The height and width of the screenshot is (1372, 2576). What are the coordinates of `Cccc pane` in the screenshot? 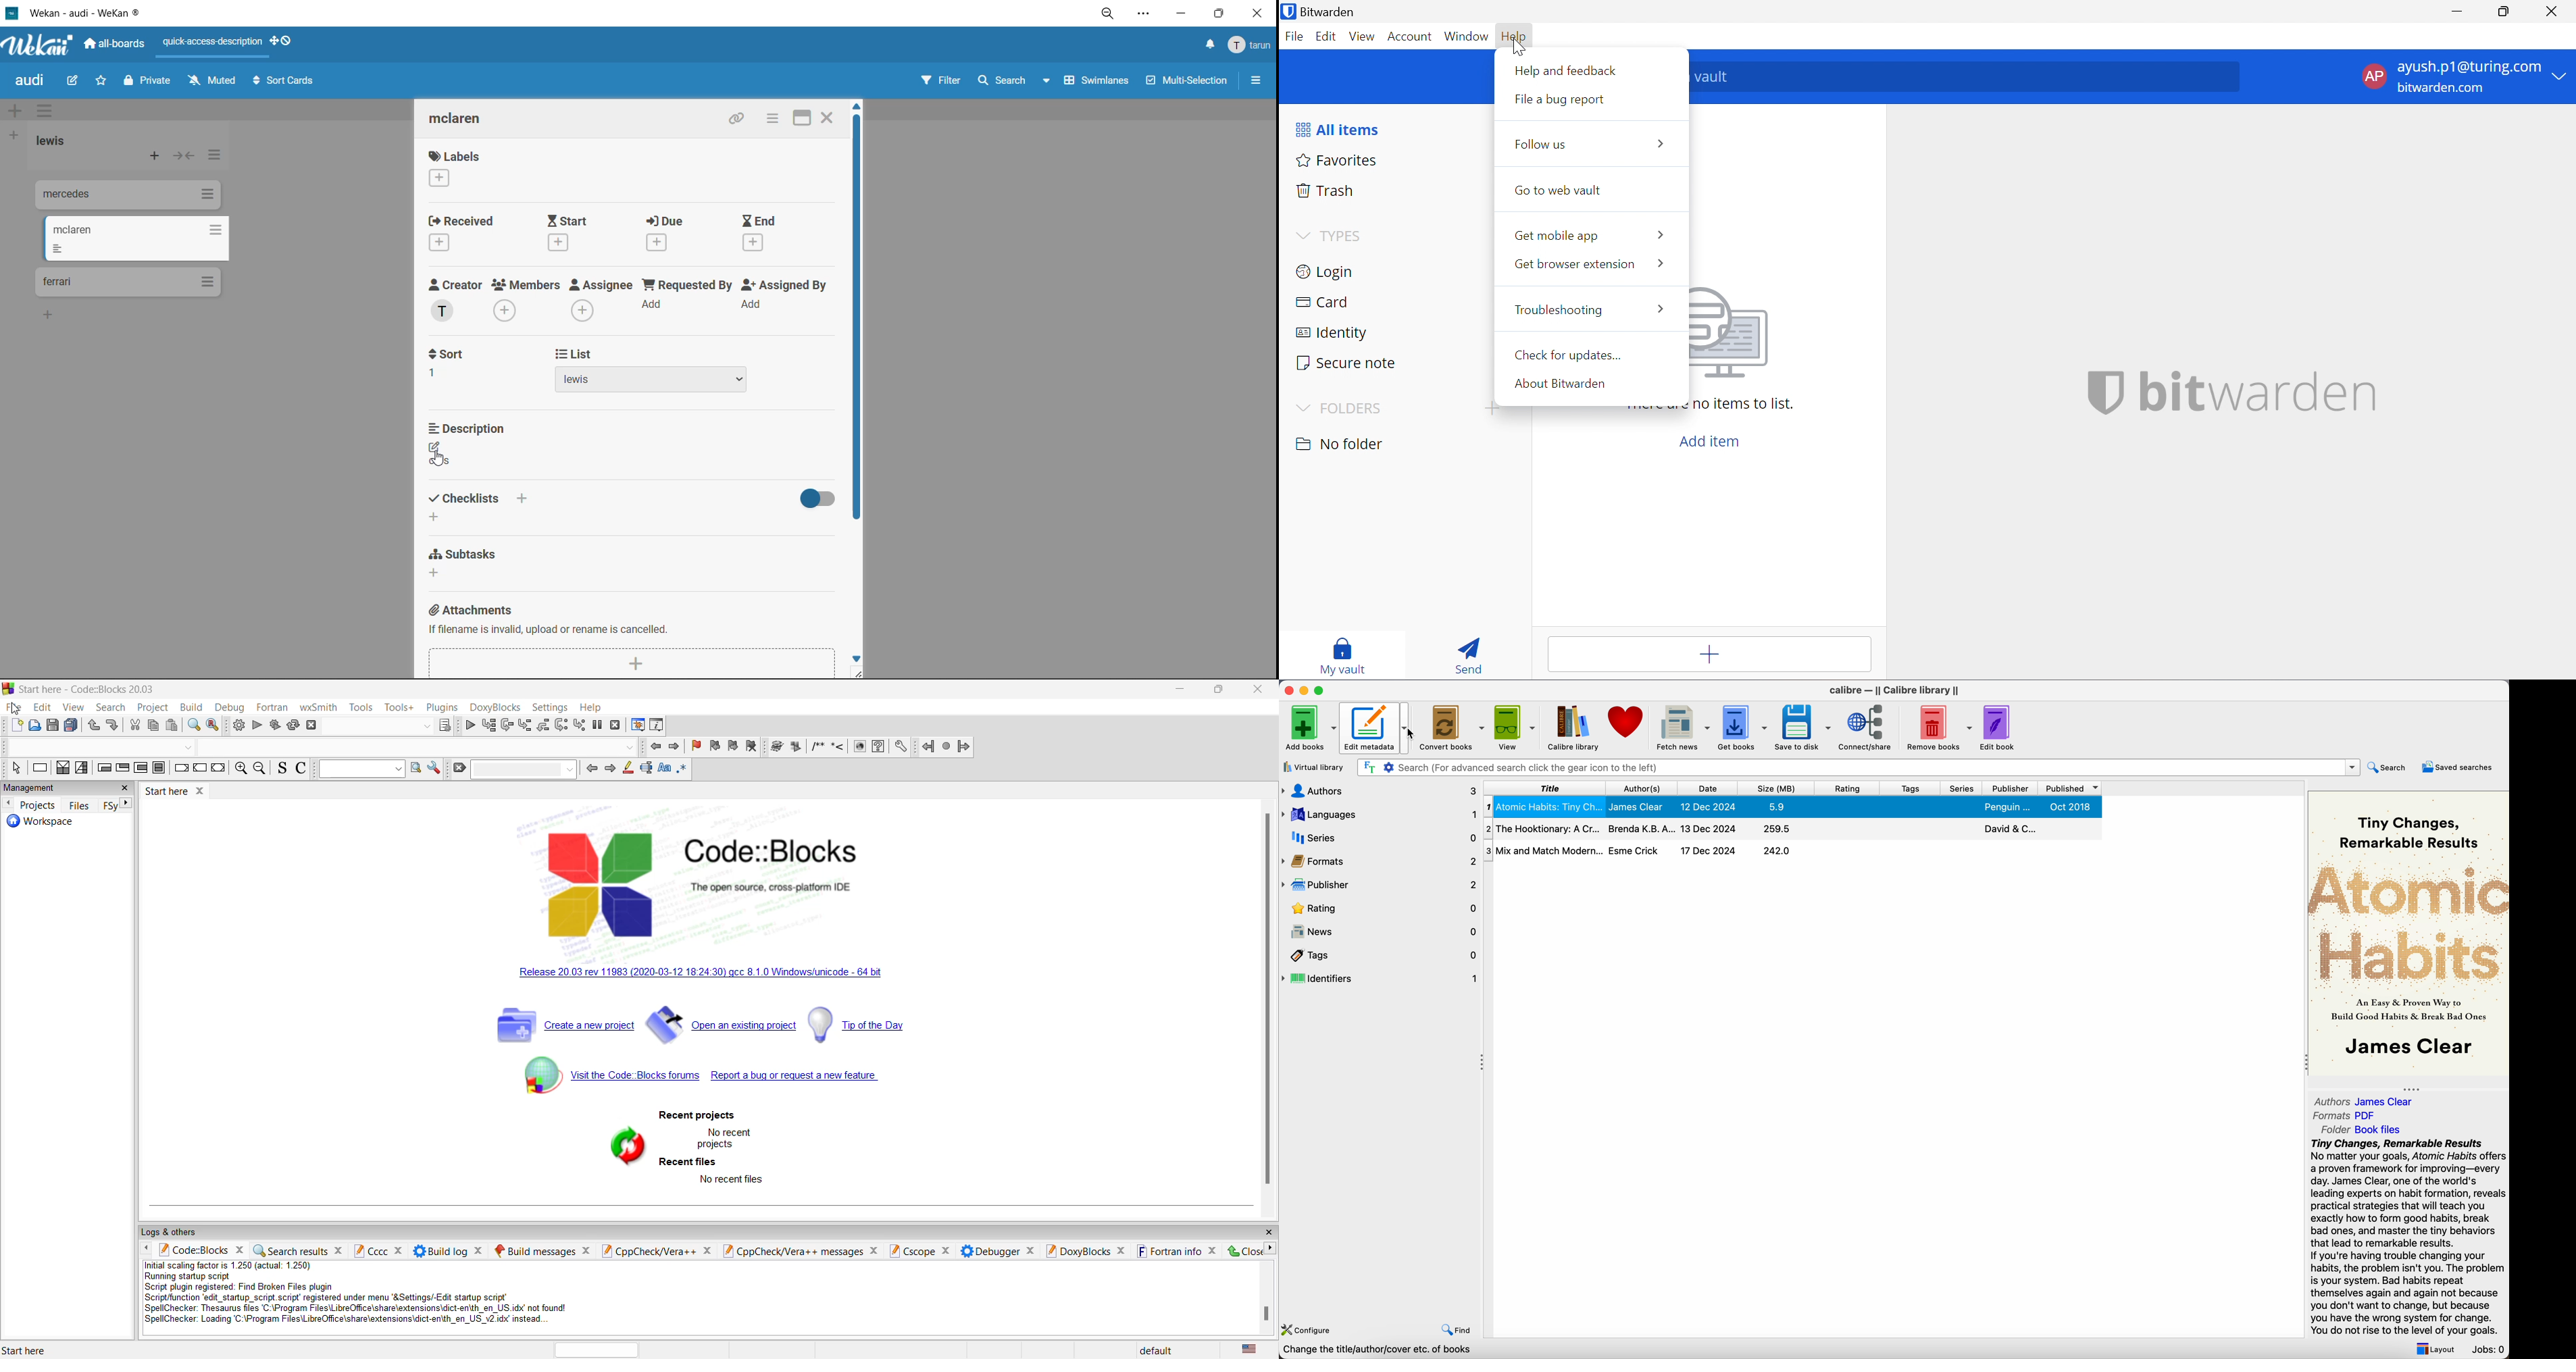 It's located at (378, 1250).